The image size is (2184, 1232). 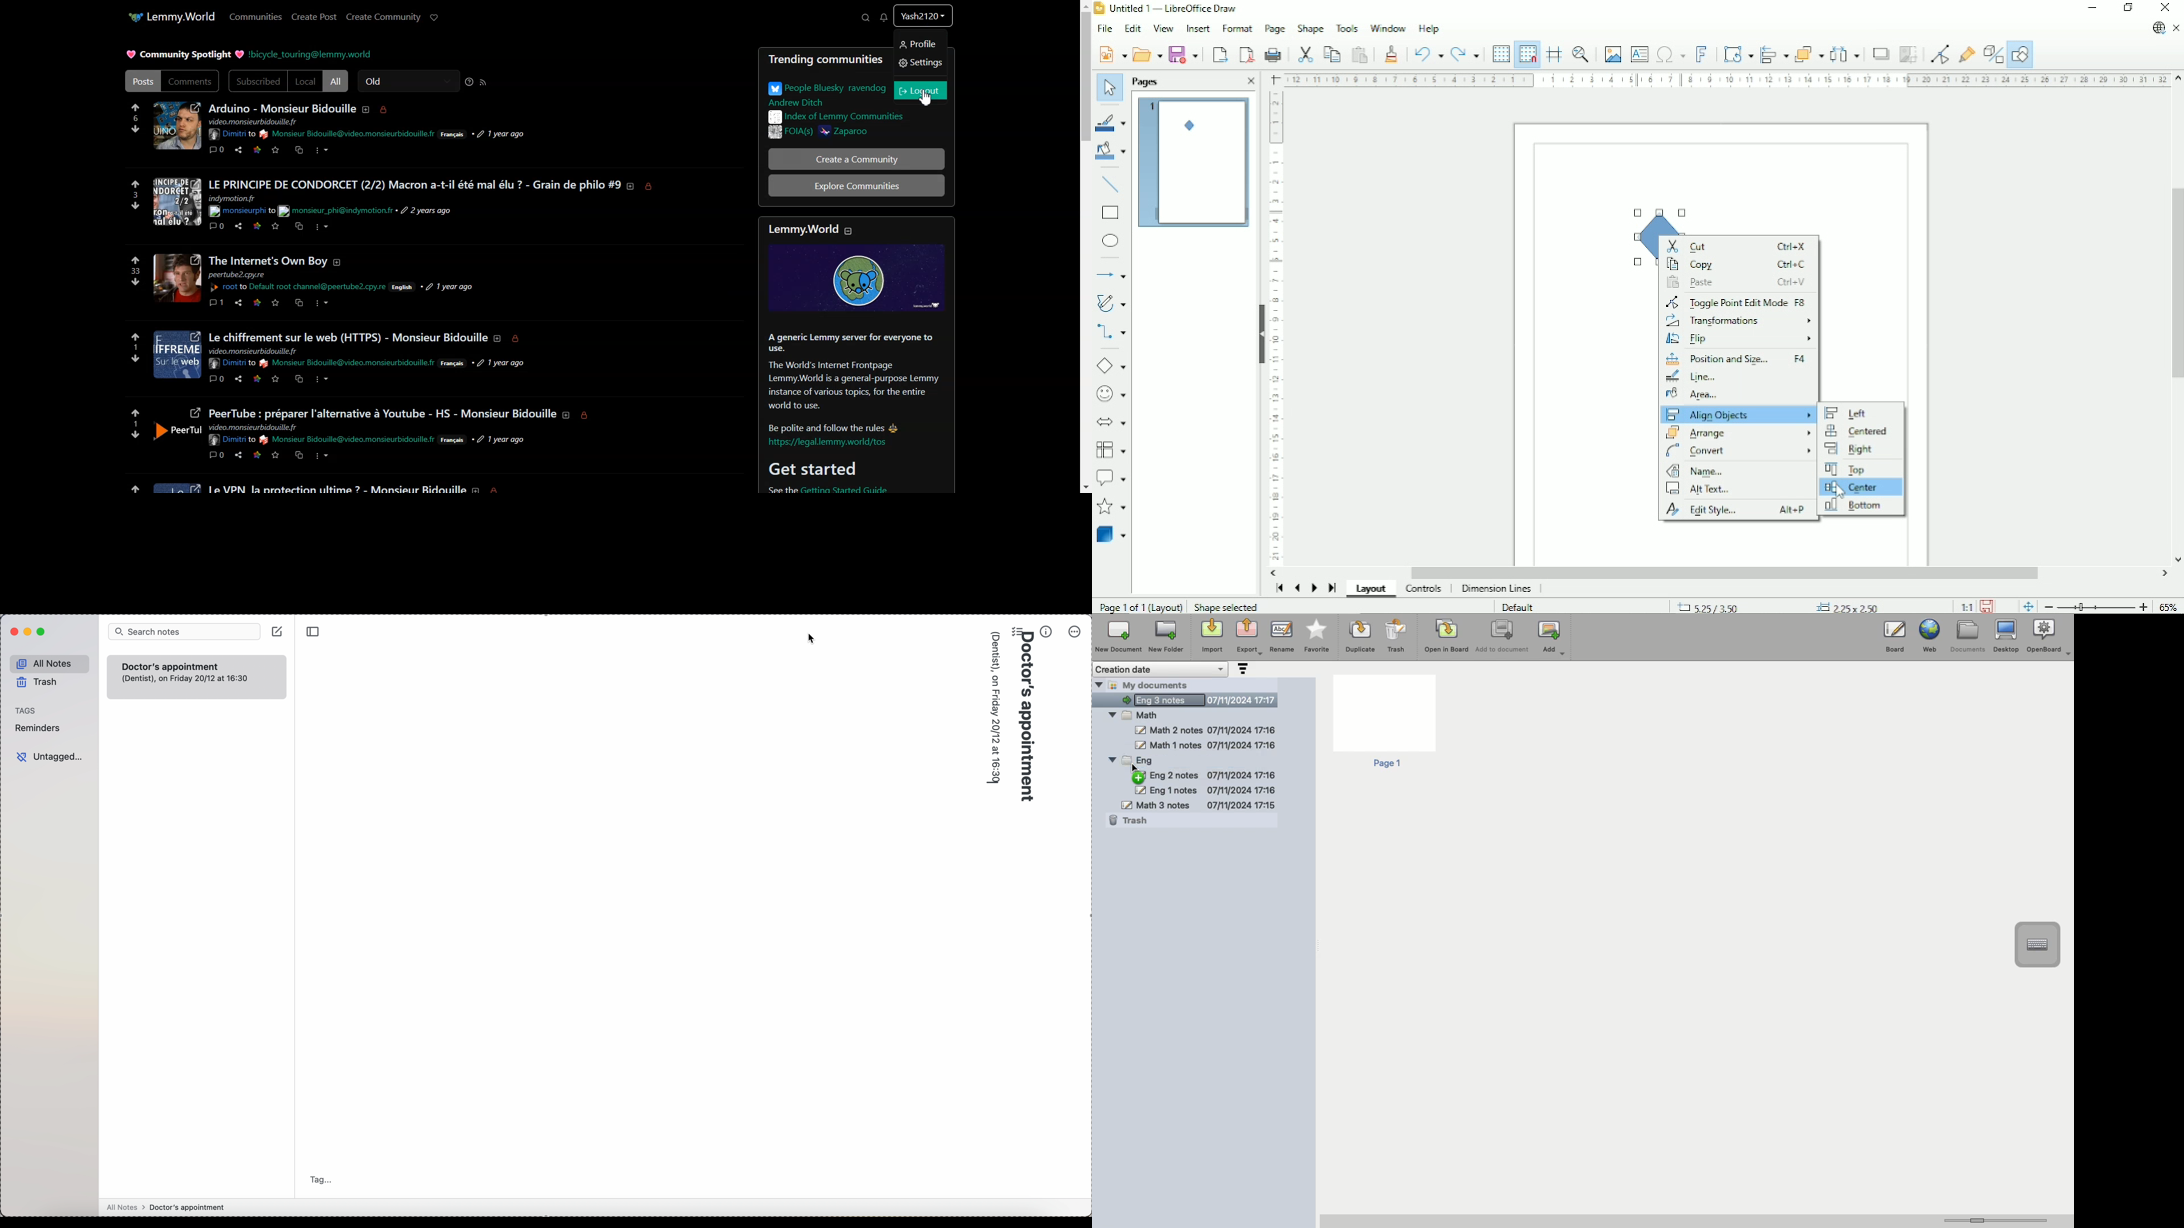 What do you see at coordinates (336, 81) in the screenshot?
I see `All` at bounding box center [336, 81].